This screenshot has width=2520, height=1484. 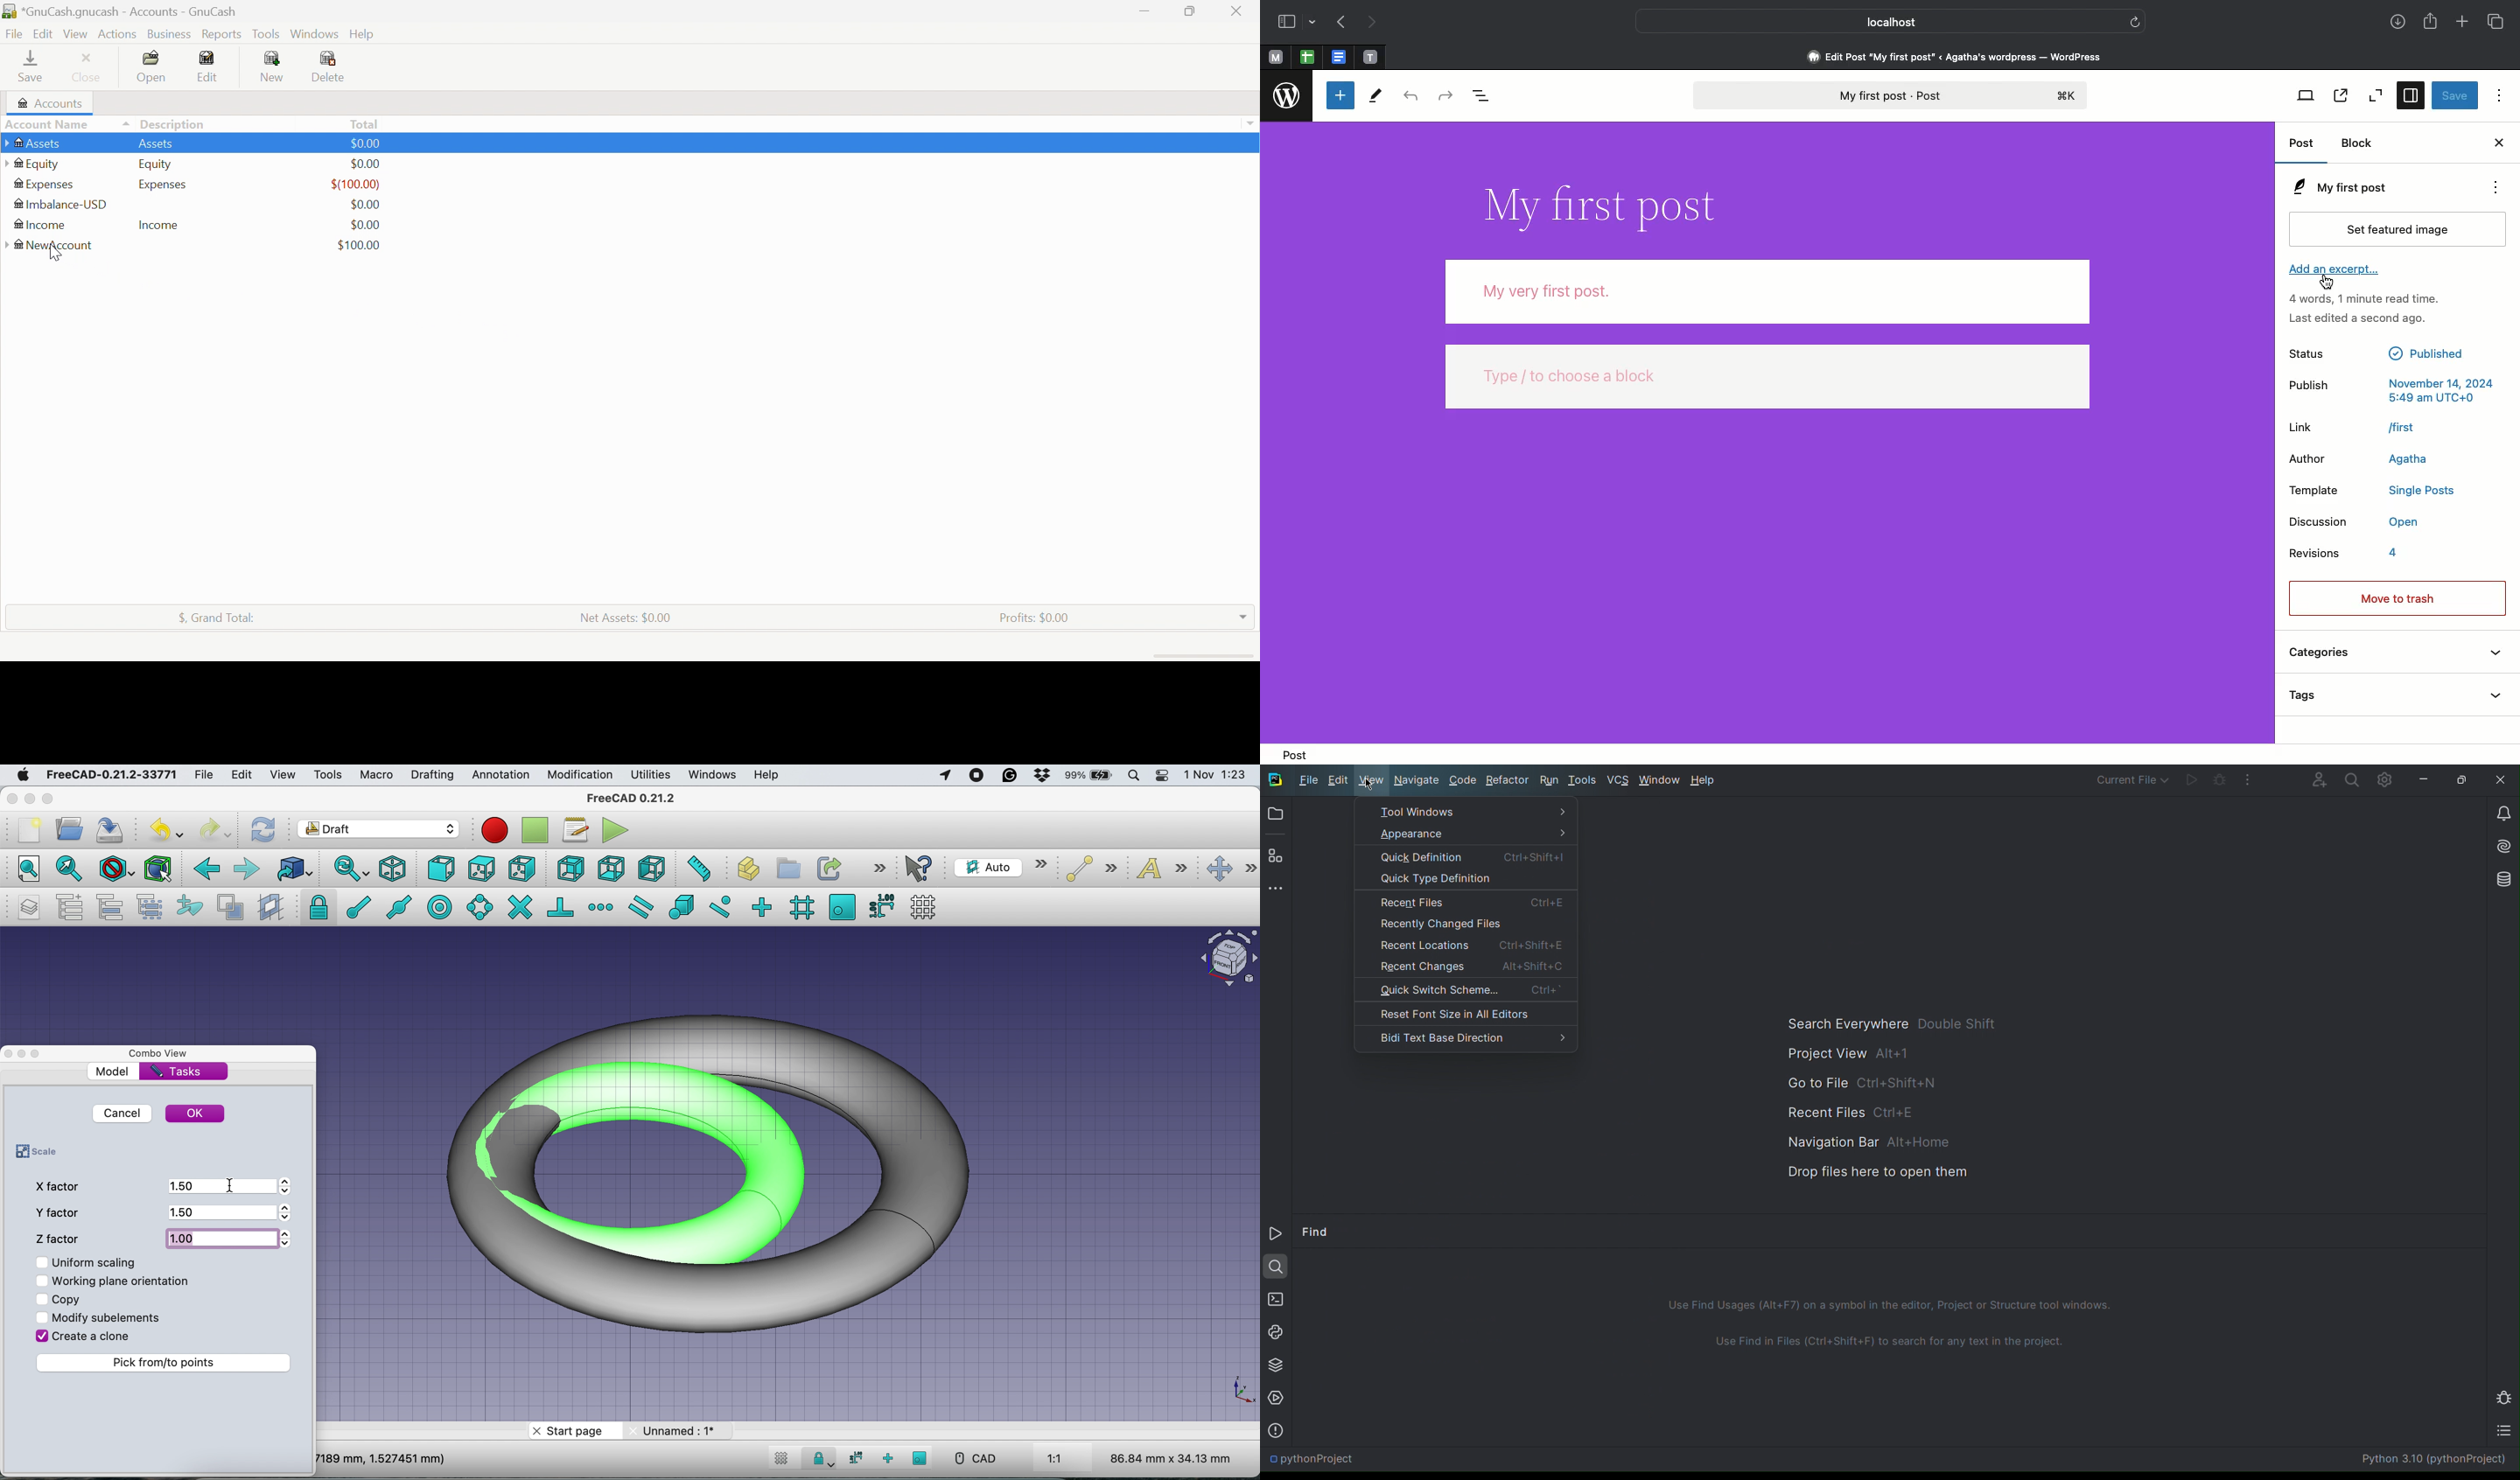 I want to click on text tab, so click(x=1370, y=53).